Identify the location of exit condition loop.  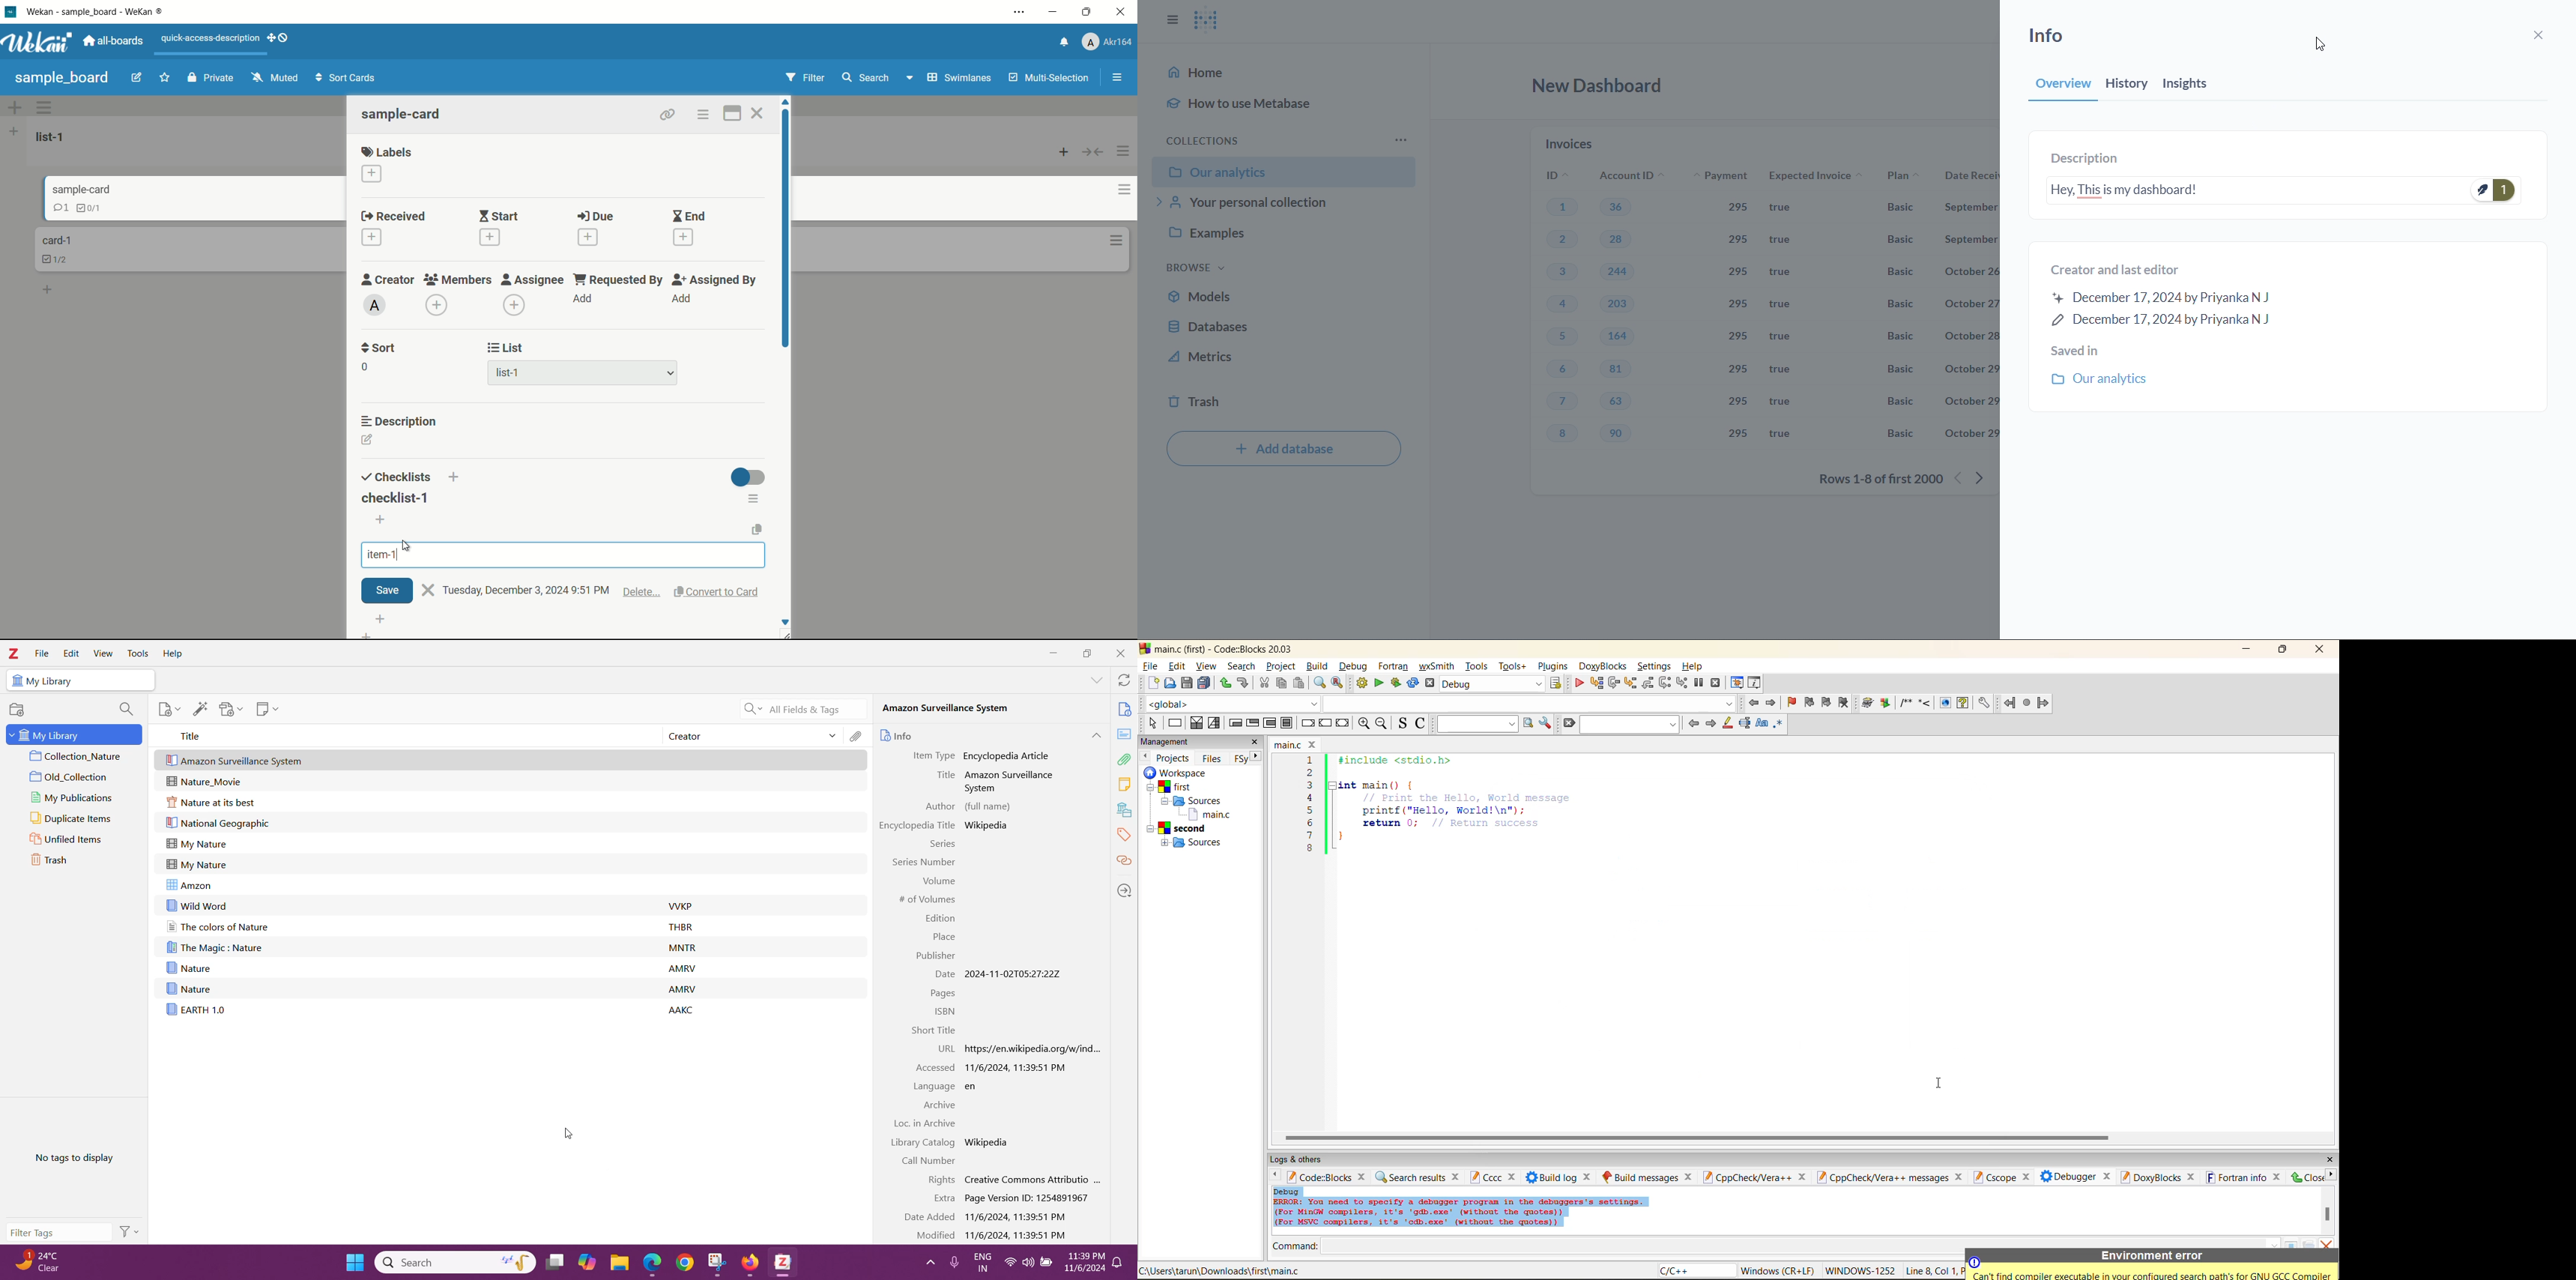
(1253, 724).